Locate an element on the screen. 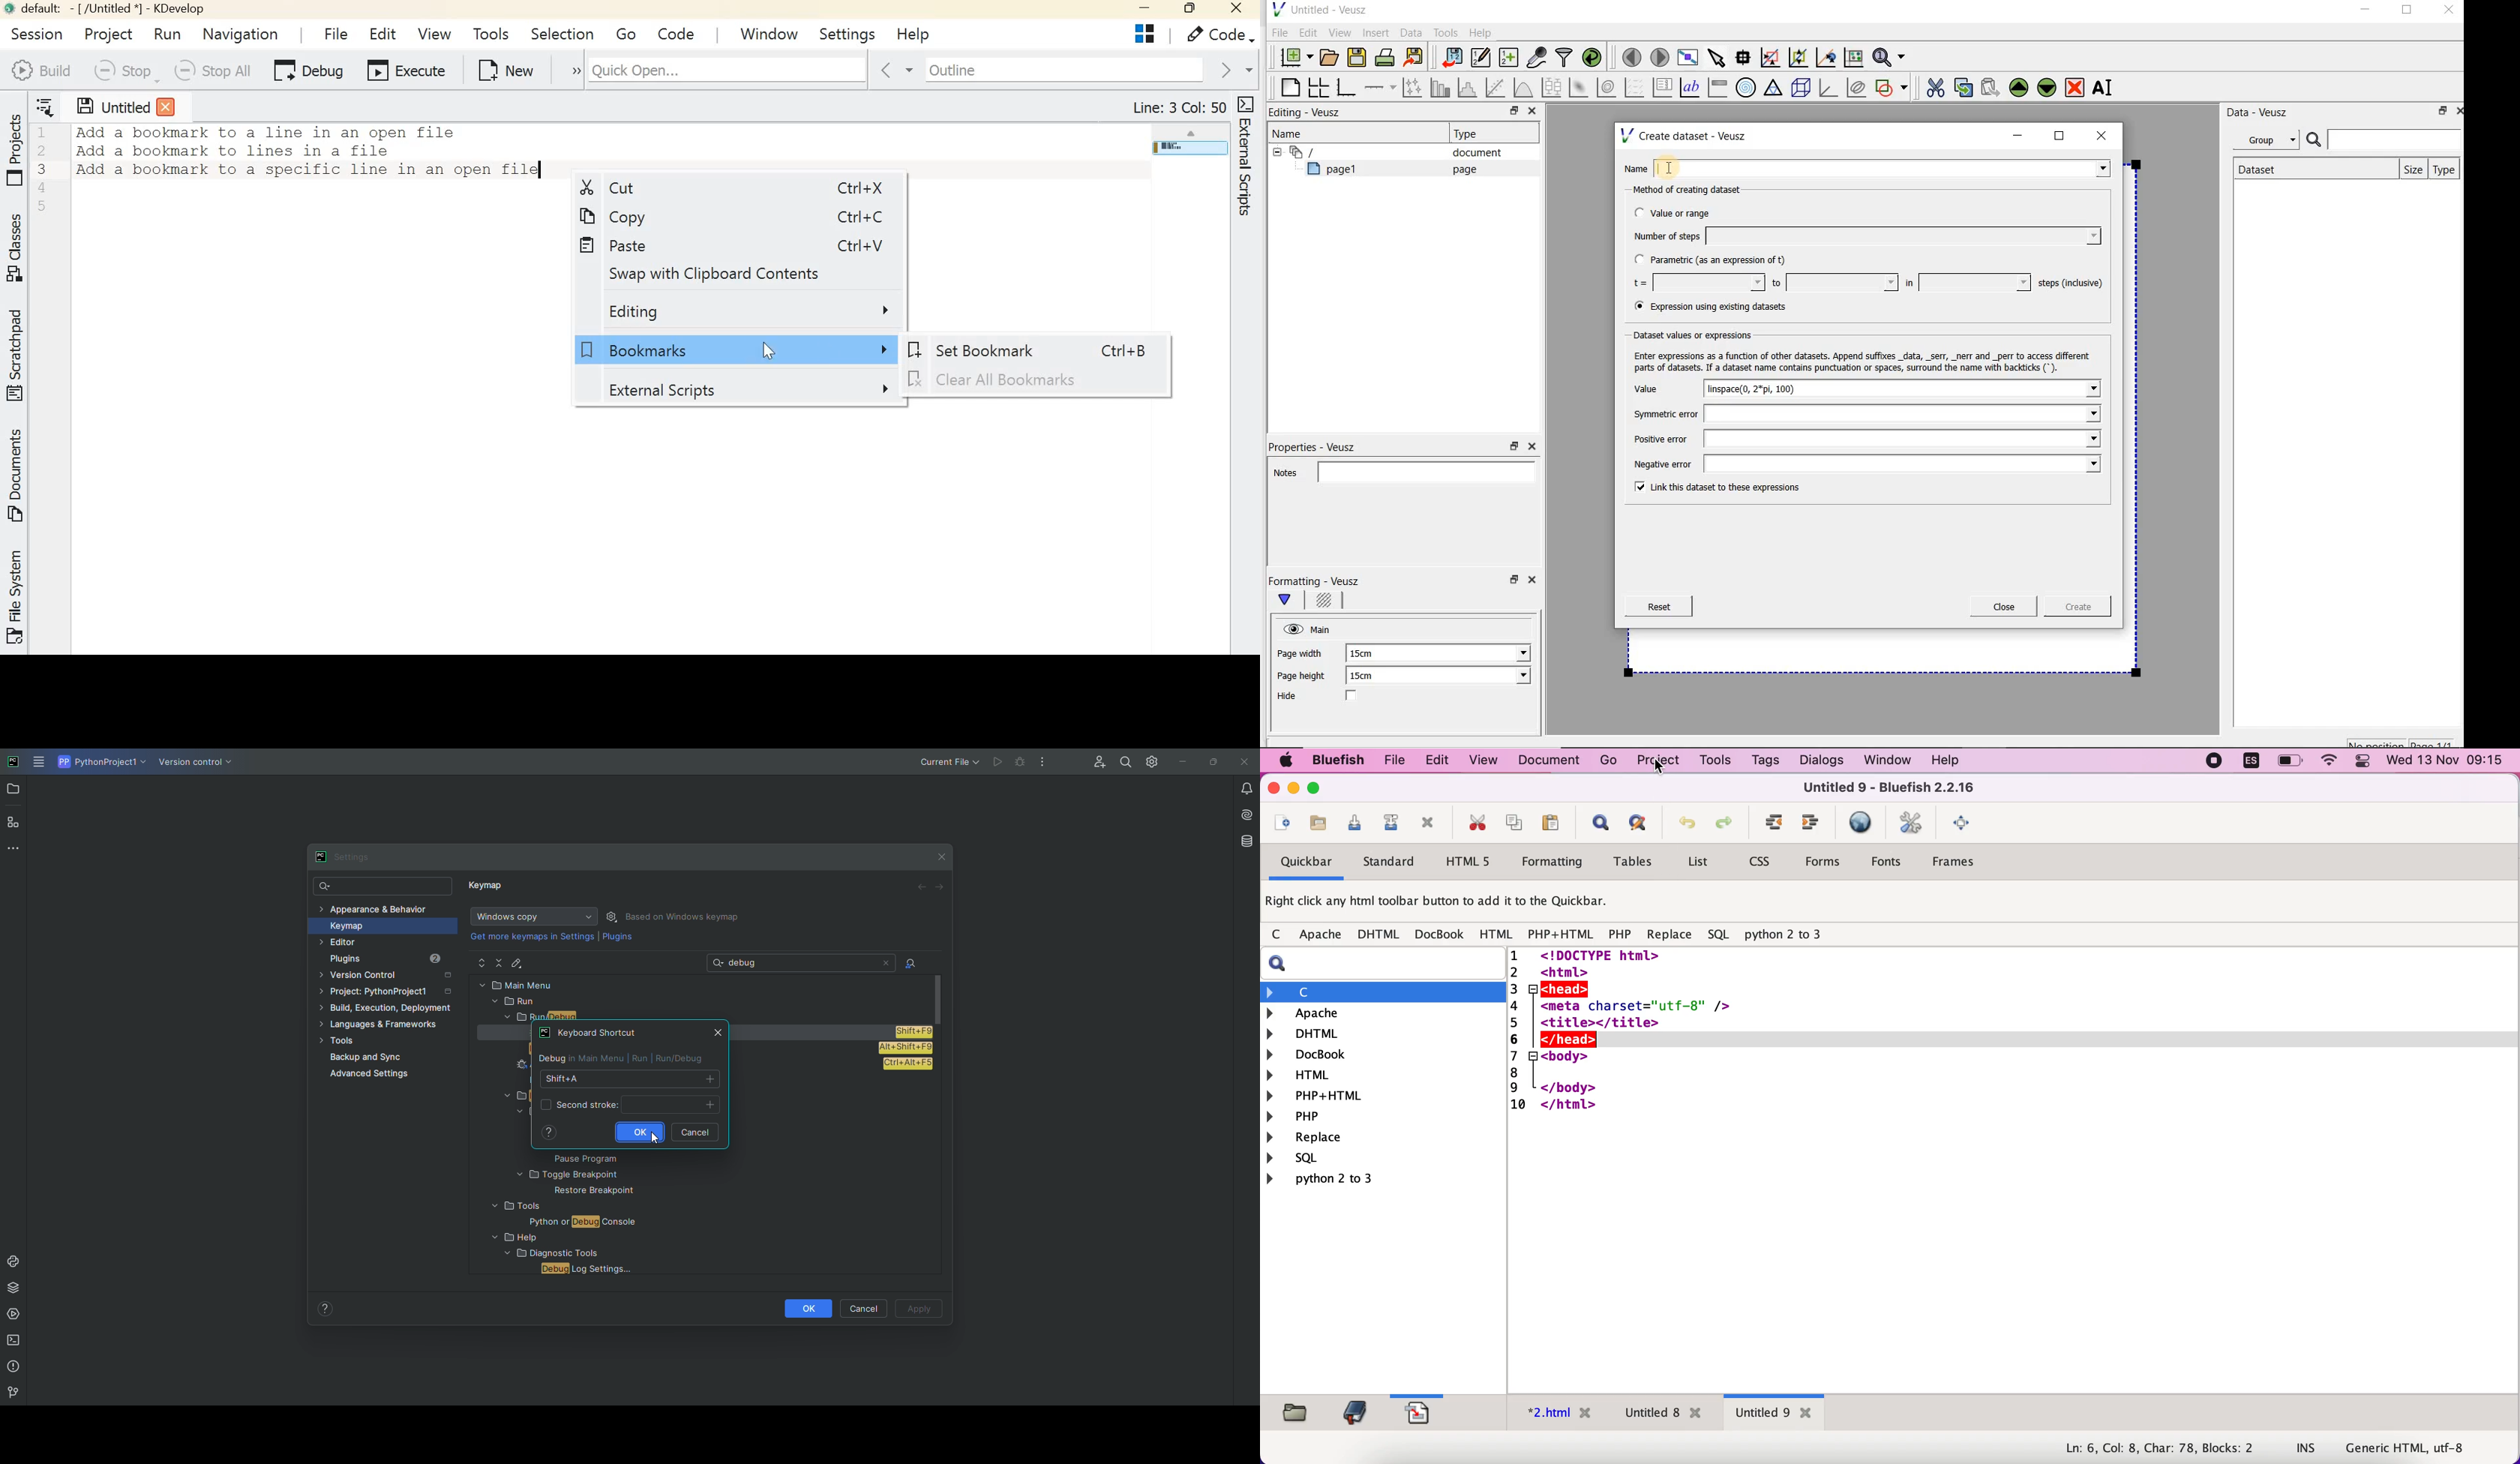  fonts is located at coordinates (1891, 861).